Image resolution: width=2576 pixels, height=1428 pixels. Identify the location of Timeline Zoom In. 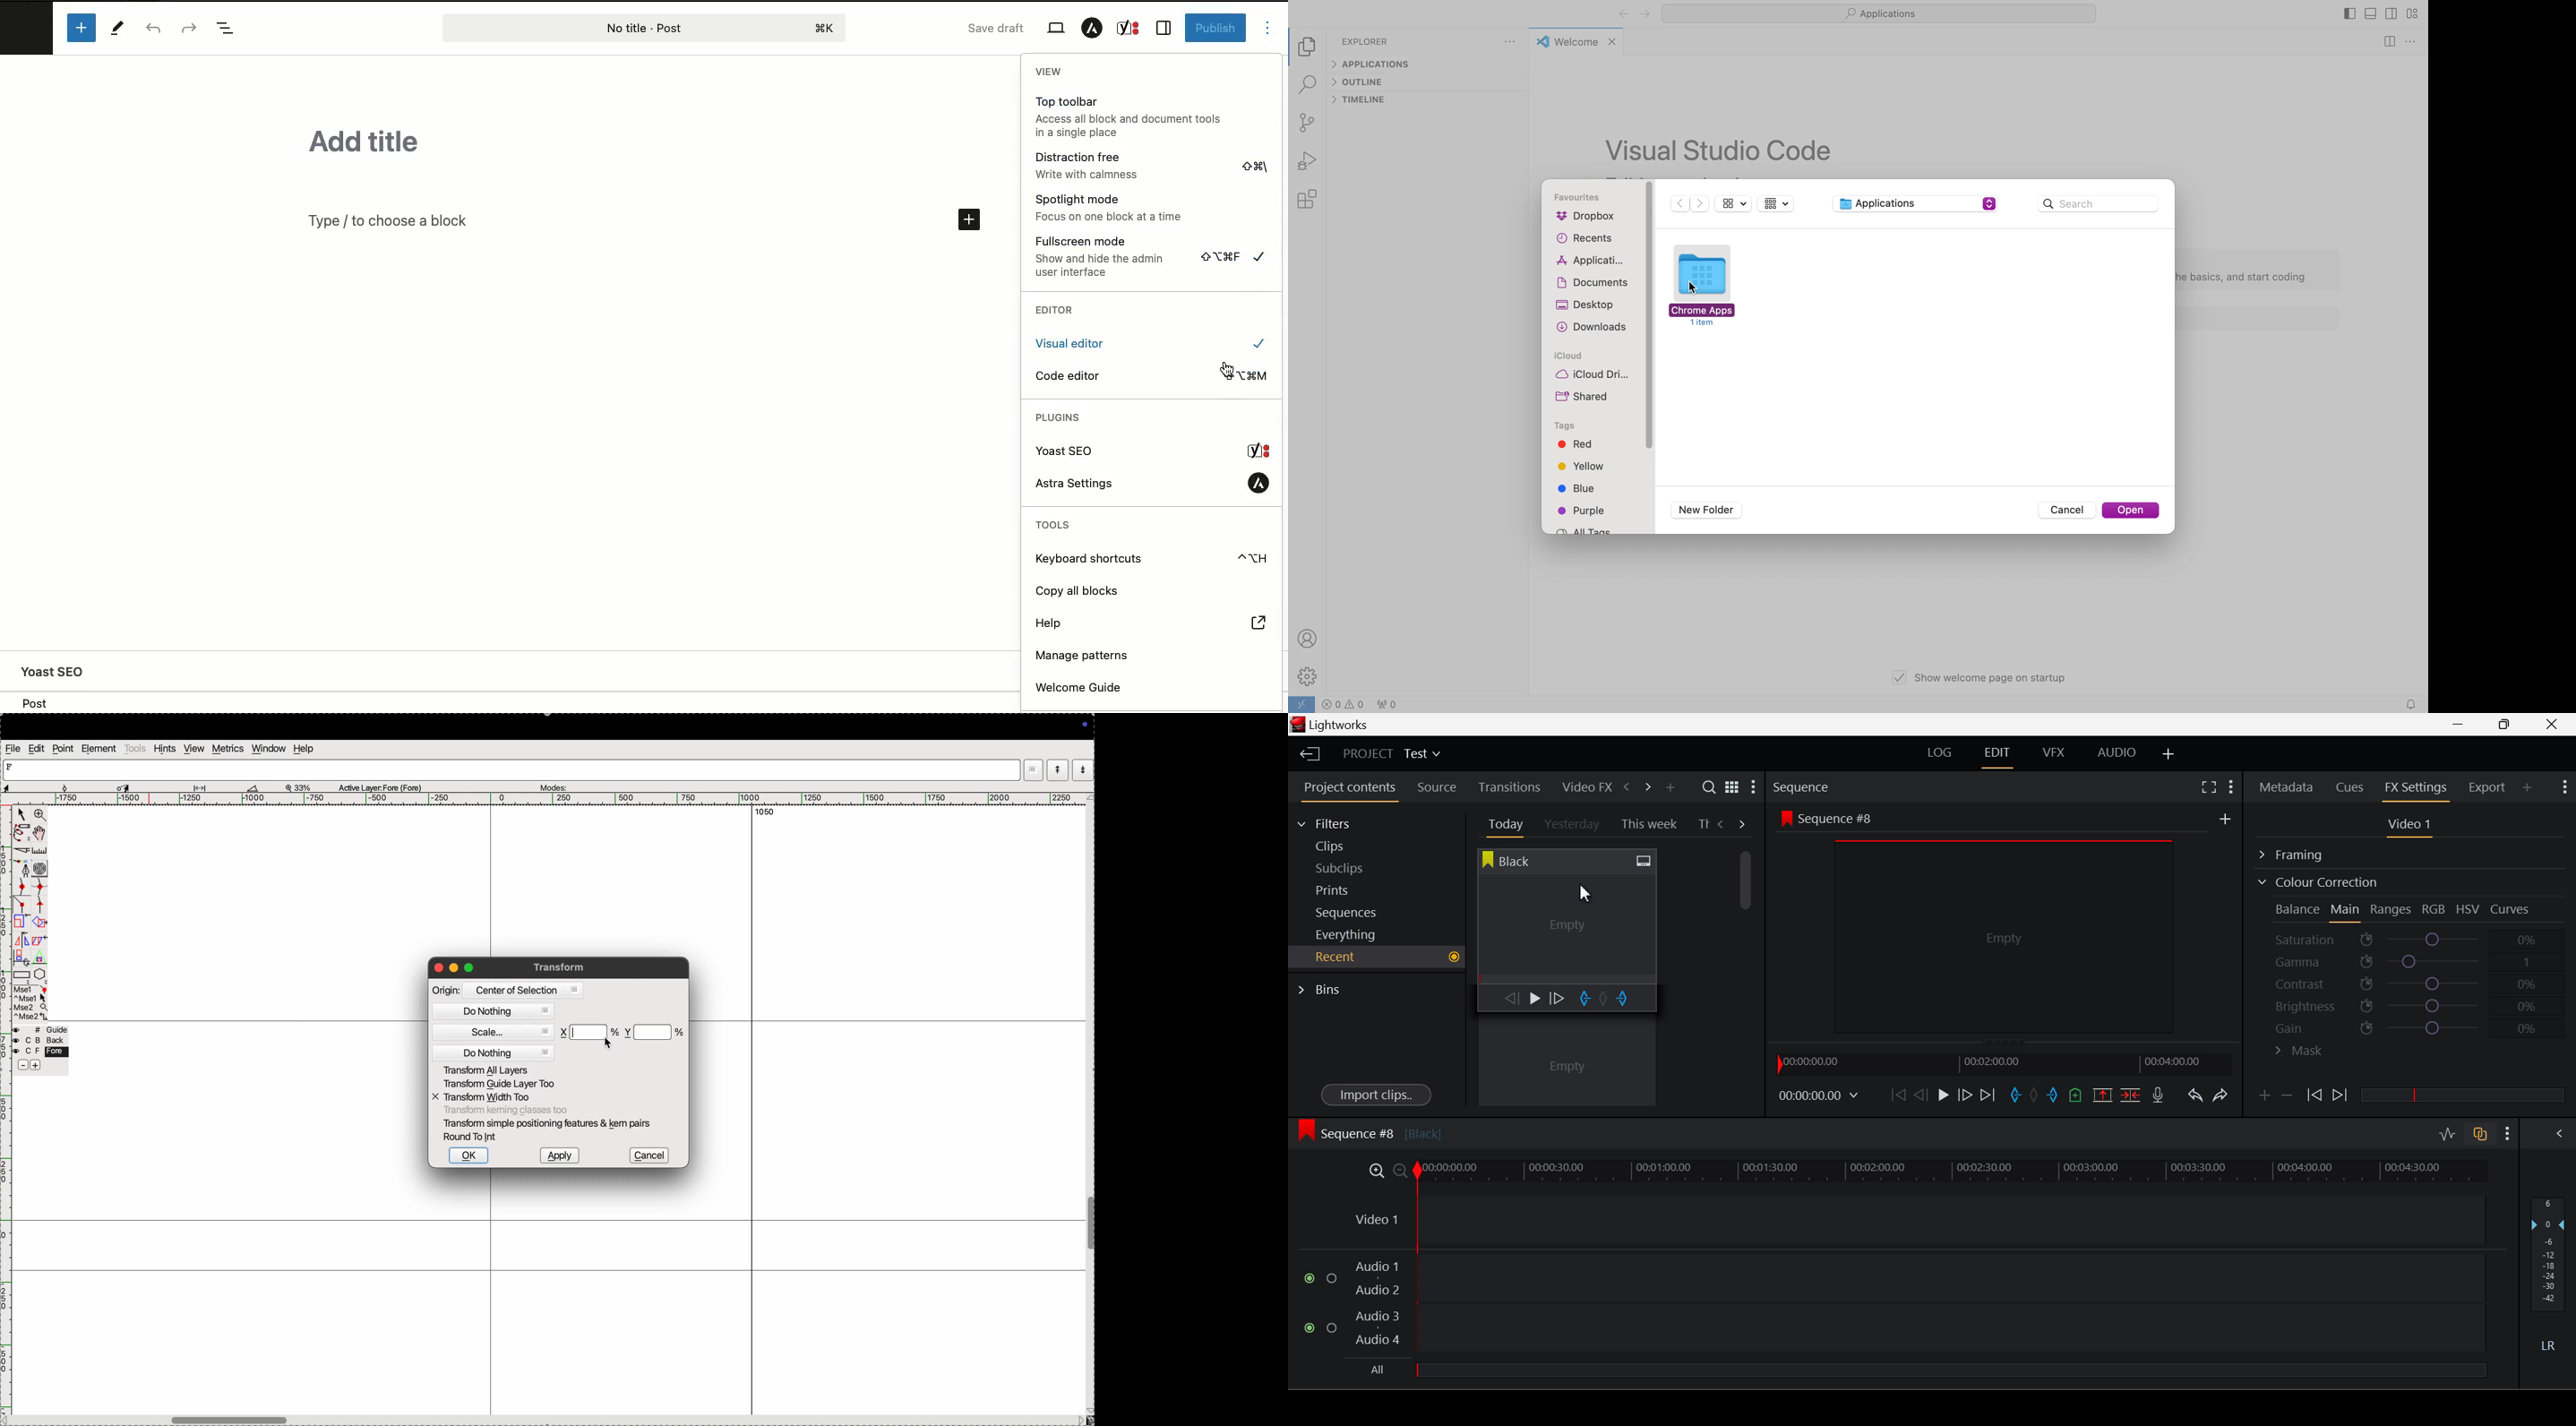
(1374, 1171).